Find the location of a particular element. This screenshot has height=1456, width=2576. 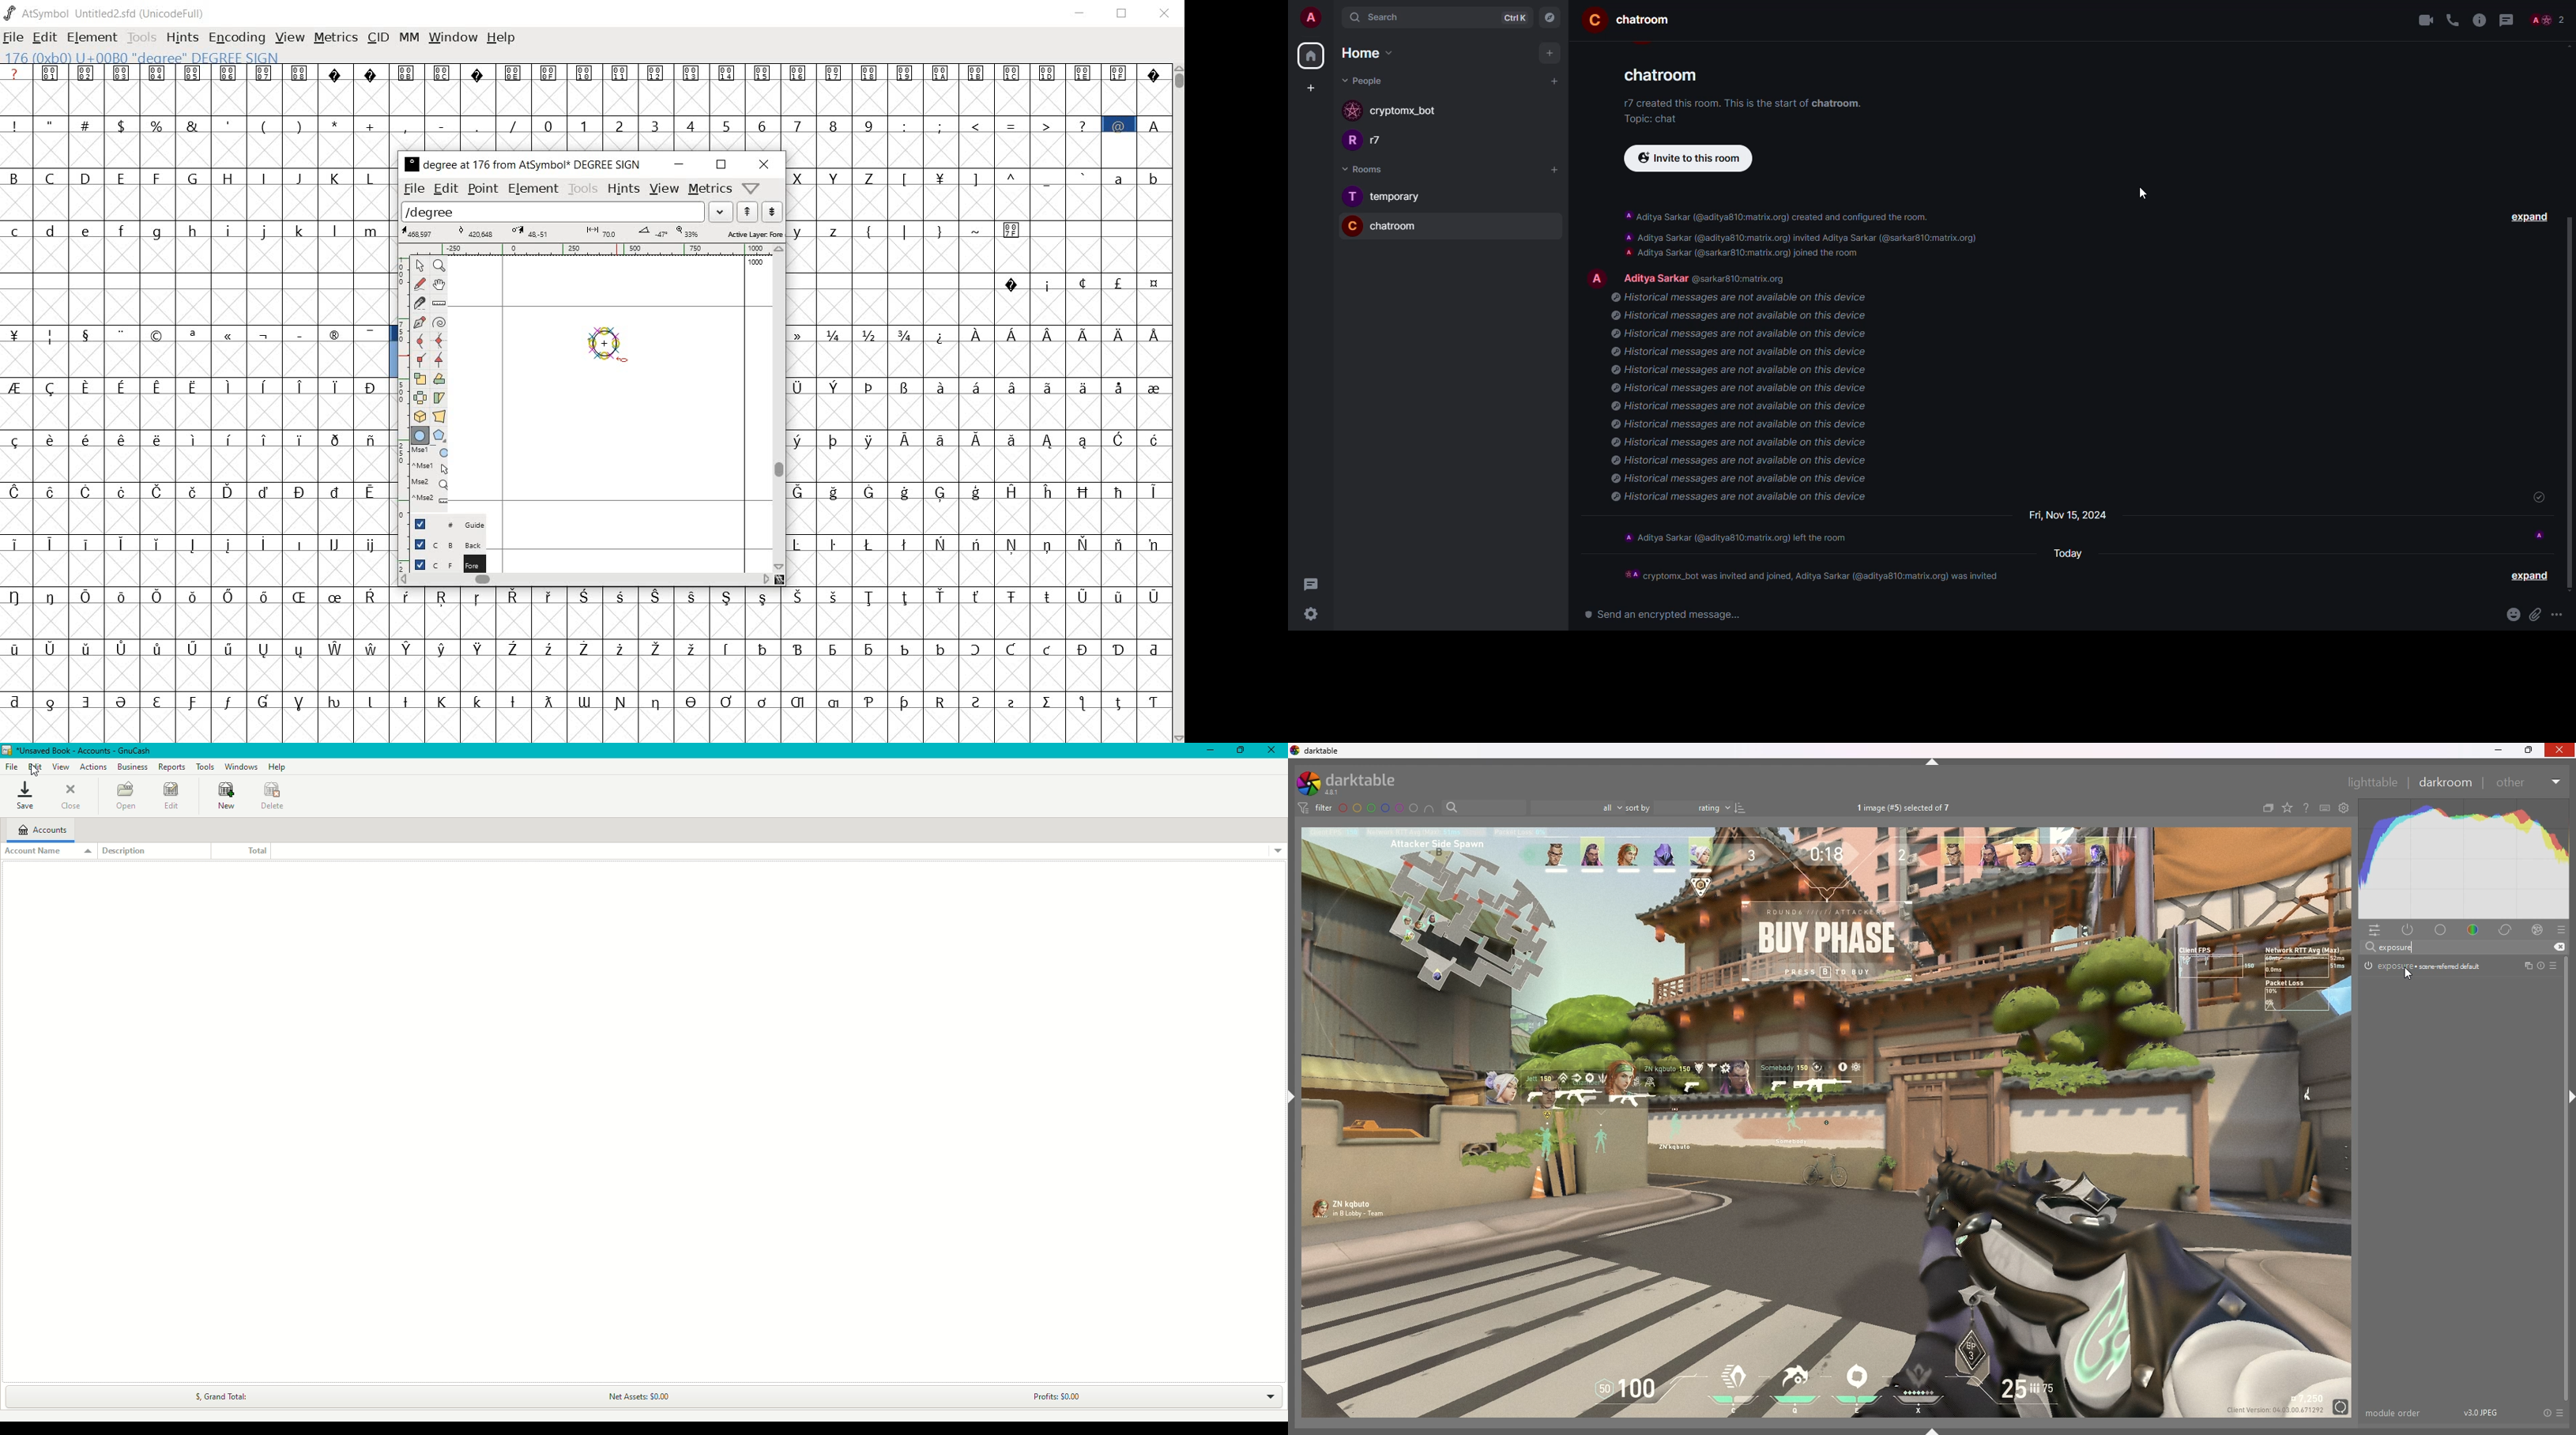

create space is located at coordinates (1308, 87).